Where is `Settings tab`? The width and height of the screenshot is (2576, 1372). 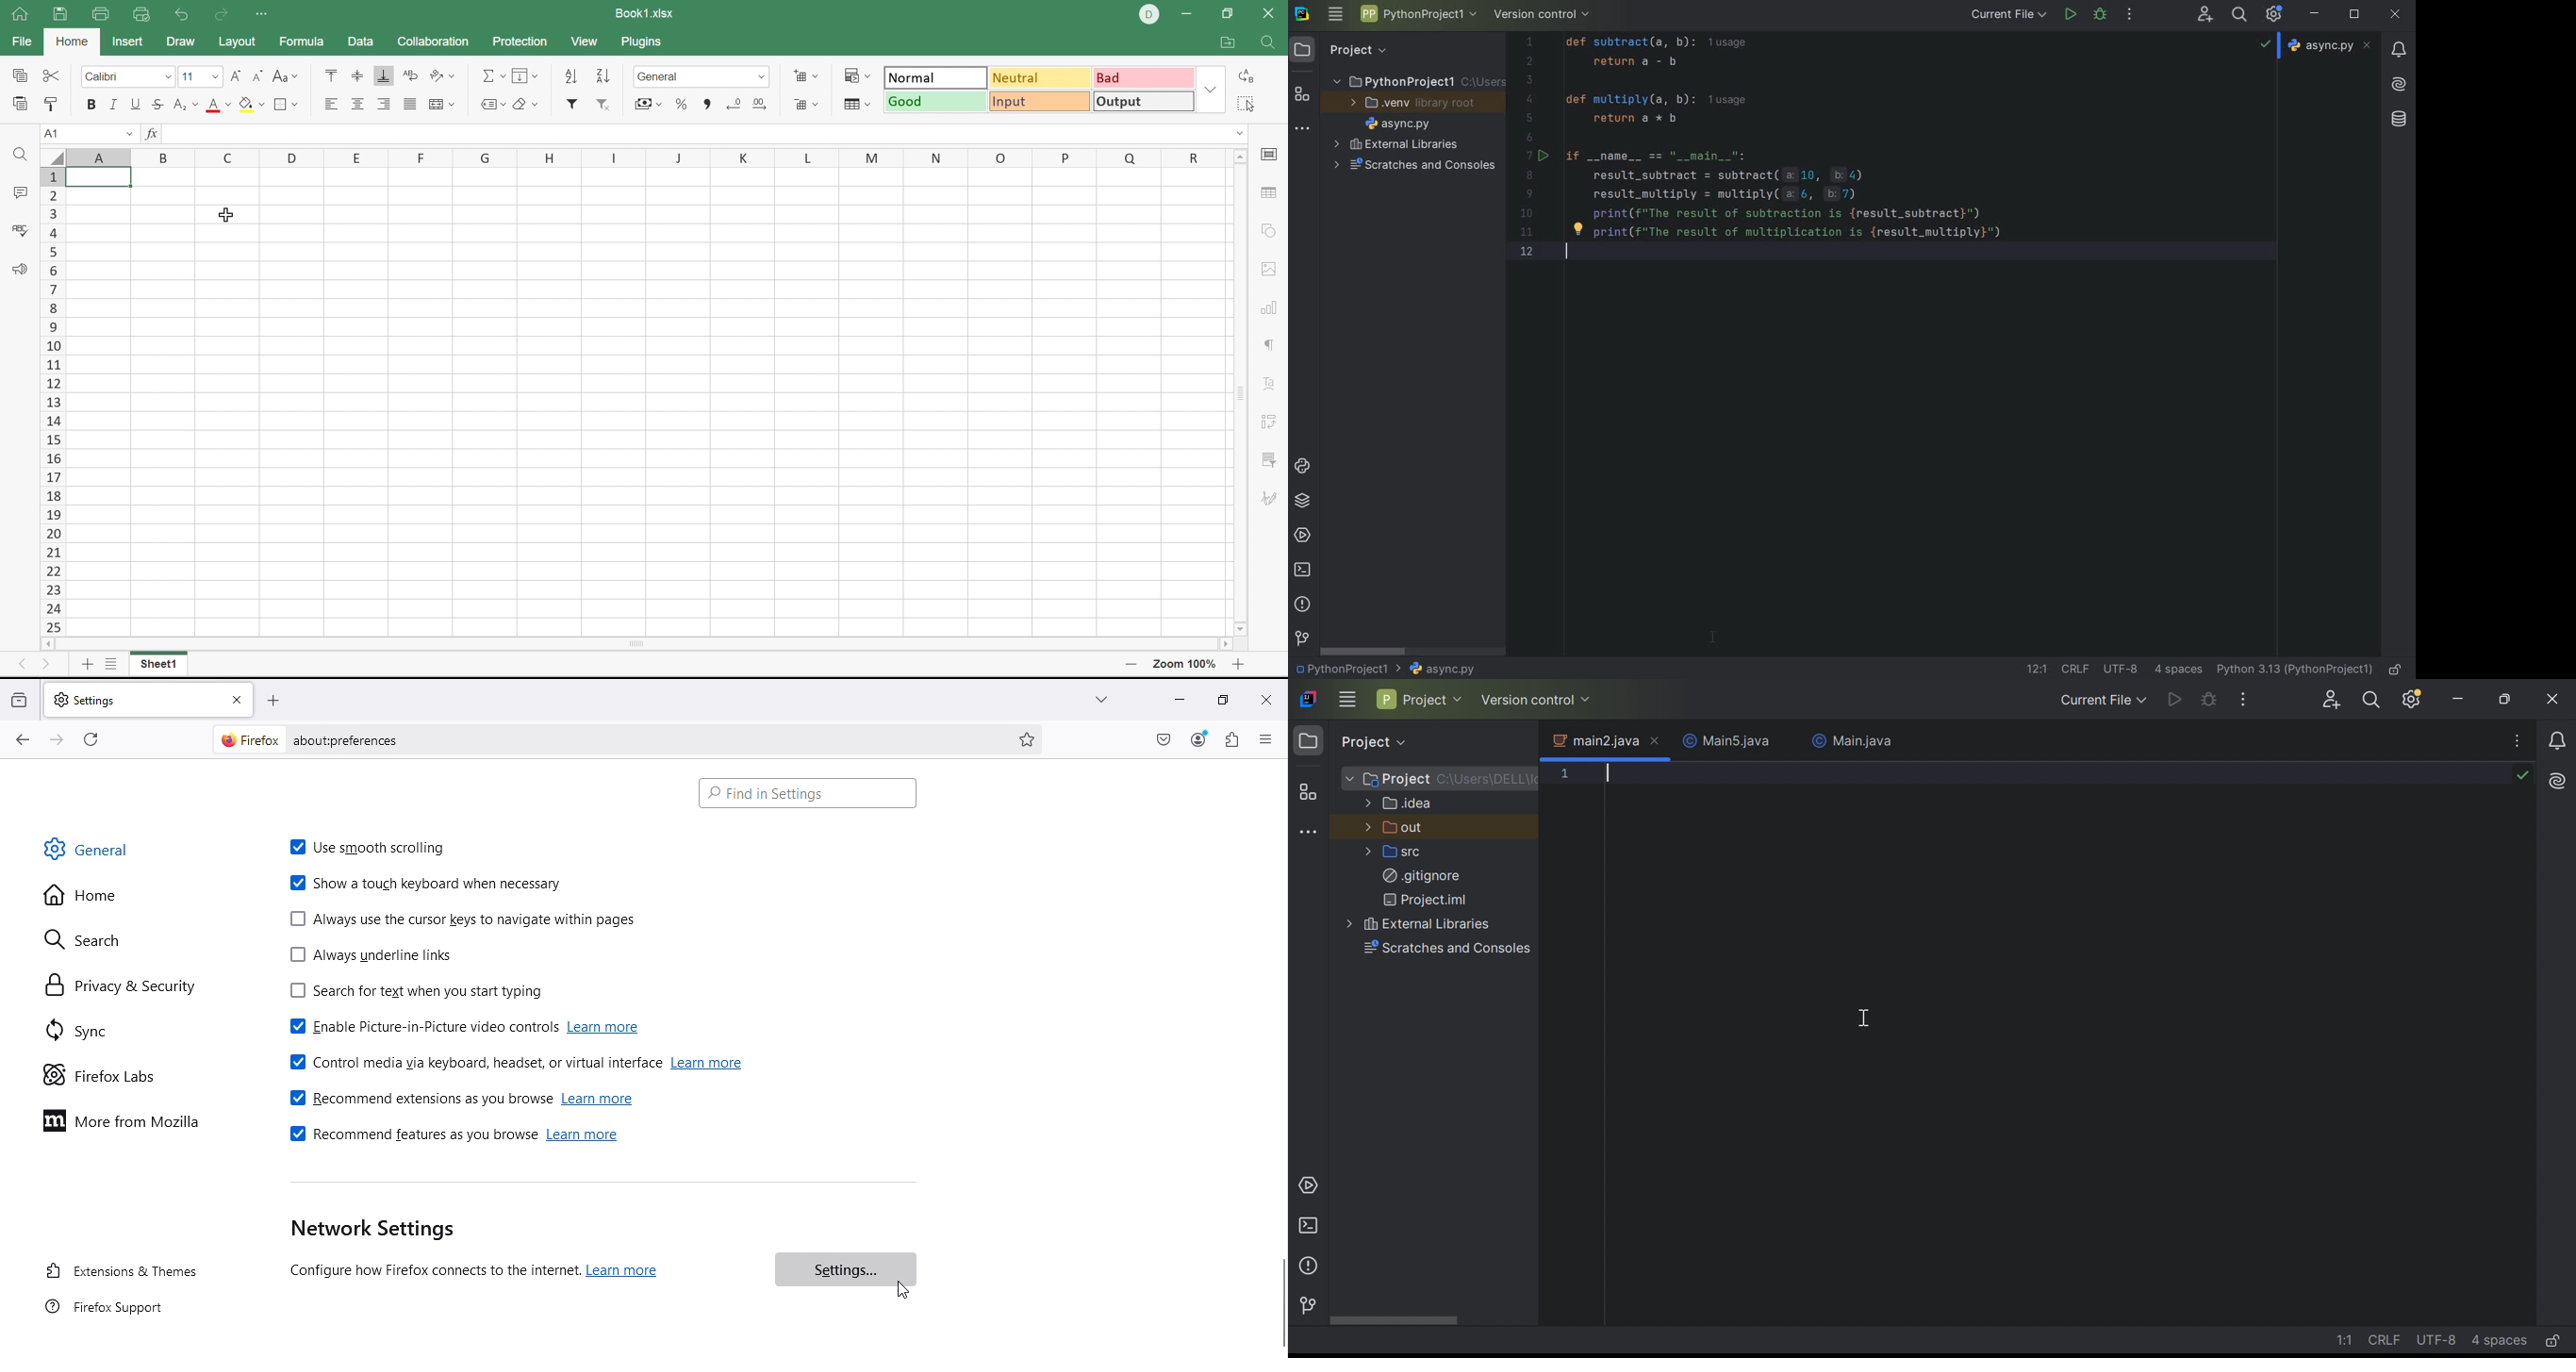 Settings tab is located at coordinates (131, 698).